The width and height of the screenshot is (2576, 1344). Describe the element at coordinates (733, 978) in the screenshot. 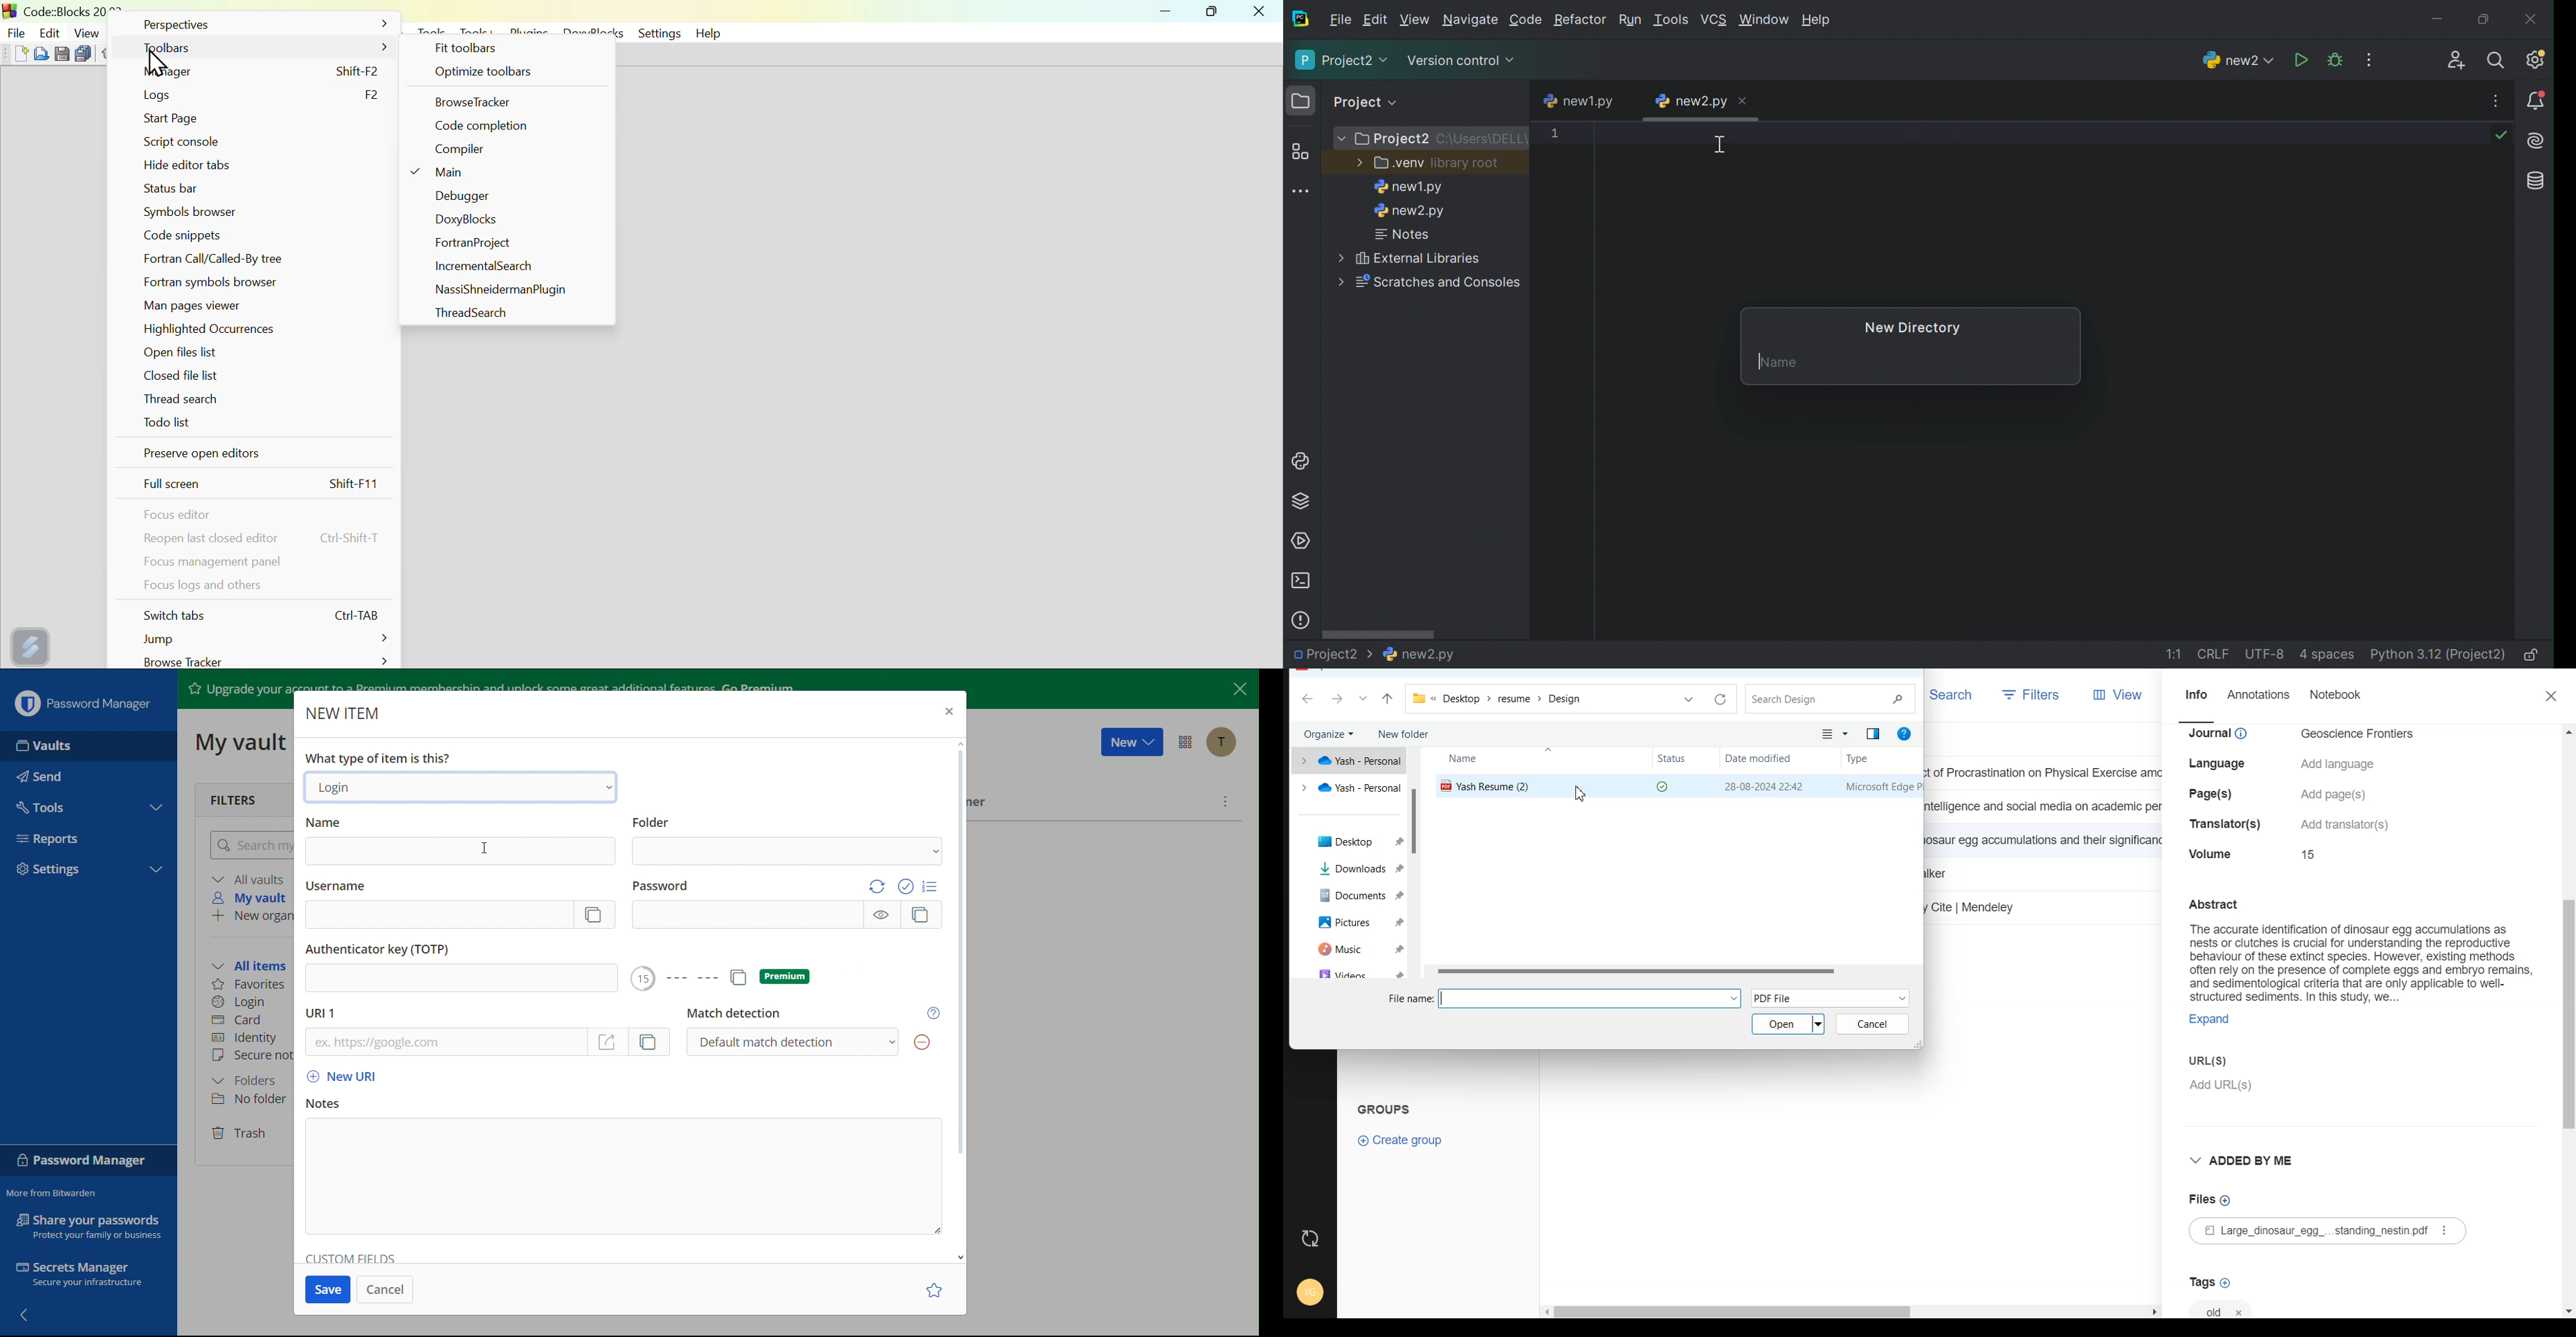

I see `Premium Options` at that location.